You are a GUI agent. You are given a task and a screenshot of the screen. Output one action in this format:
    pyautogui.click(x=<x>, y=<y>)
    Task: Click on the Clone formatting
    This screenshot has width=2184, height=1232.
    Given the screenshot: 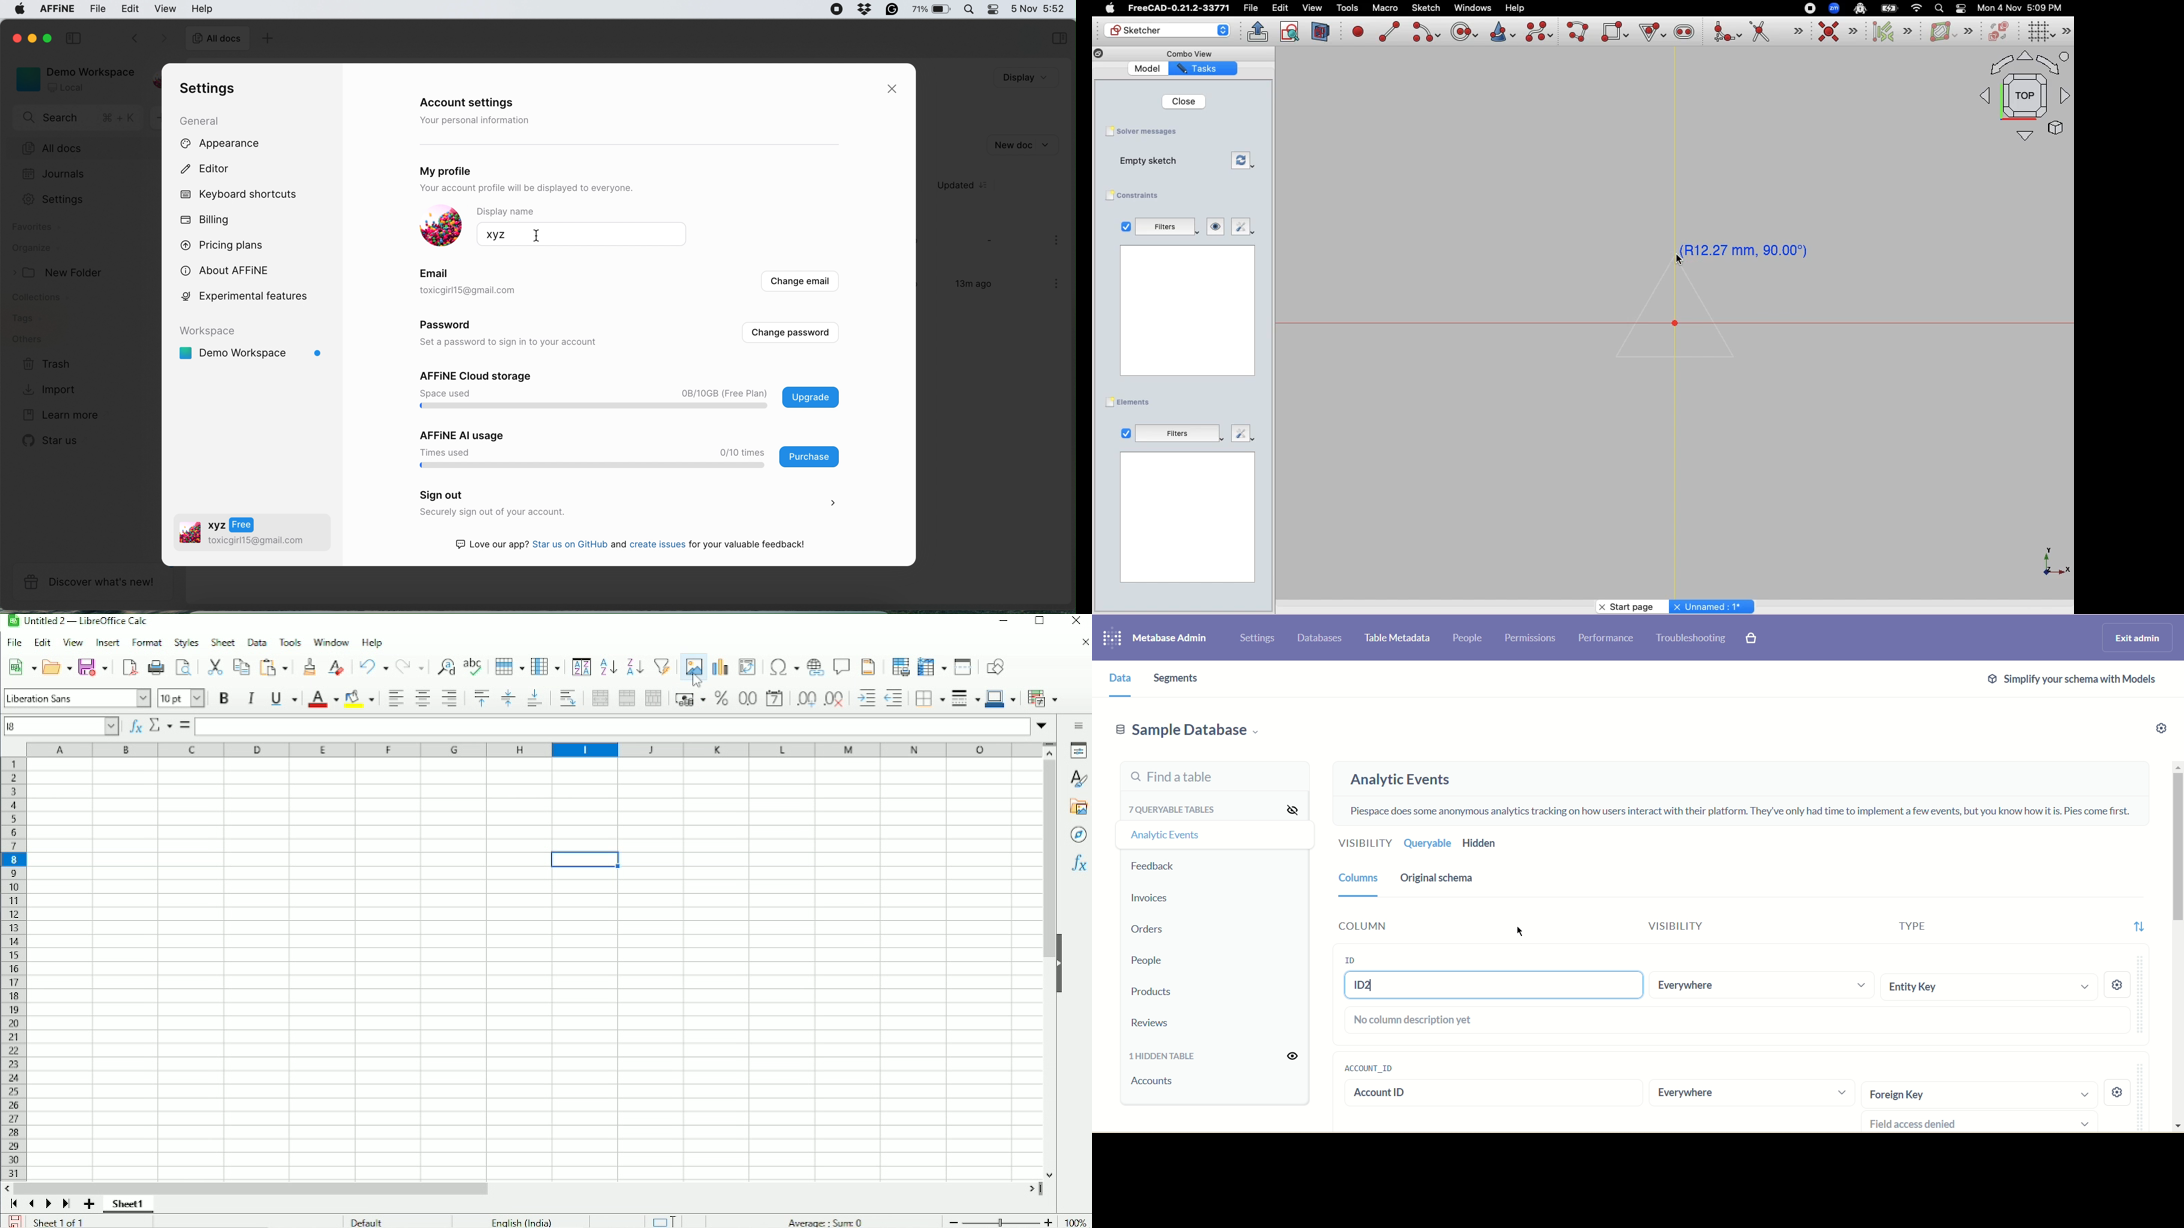 What is the action you would take?
    pyautogui.click(x=309, y=665)
    